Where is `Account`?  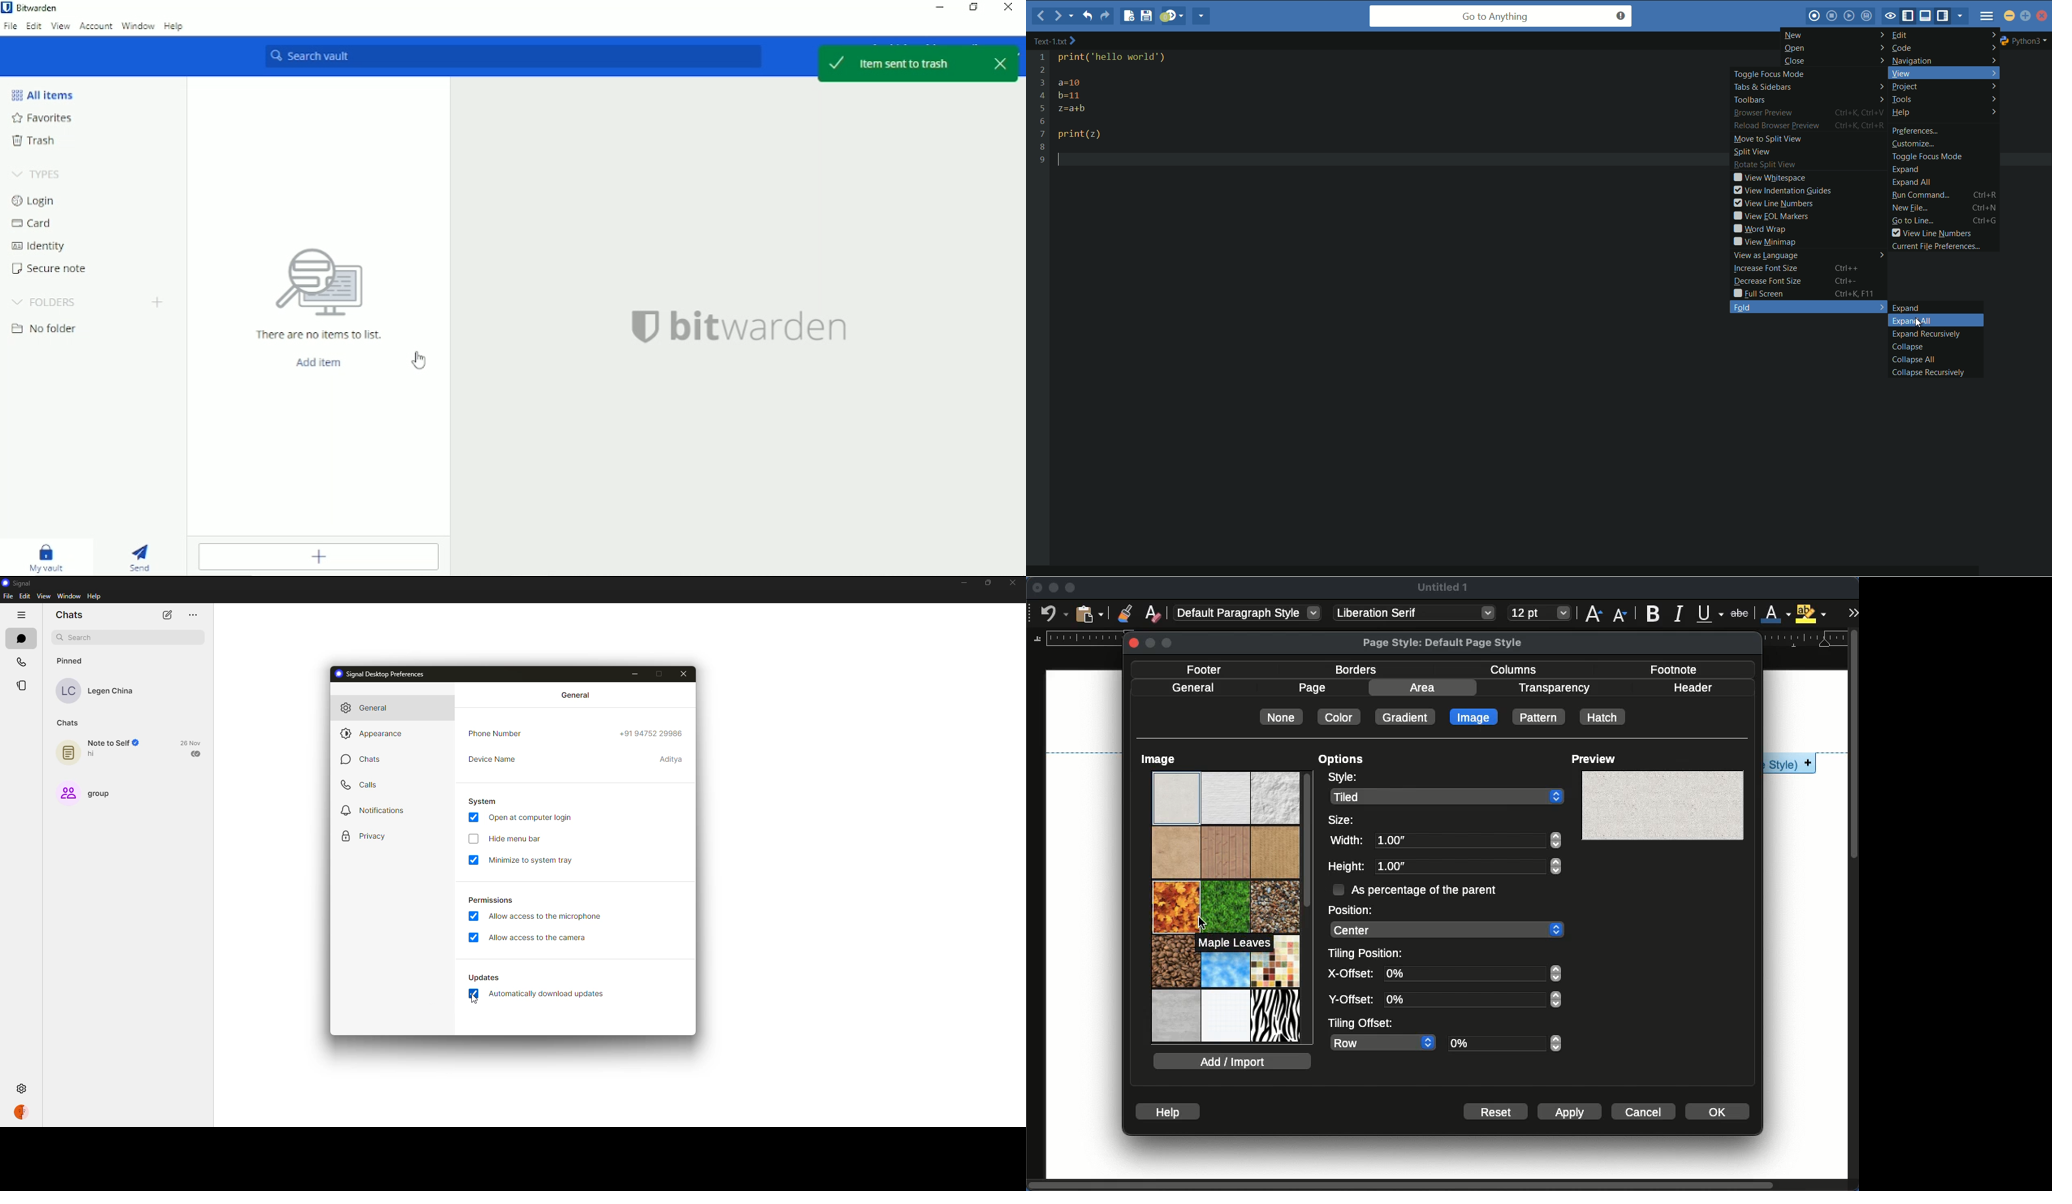
Account is located at coordinates (96, 26).